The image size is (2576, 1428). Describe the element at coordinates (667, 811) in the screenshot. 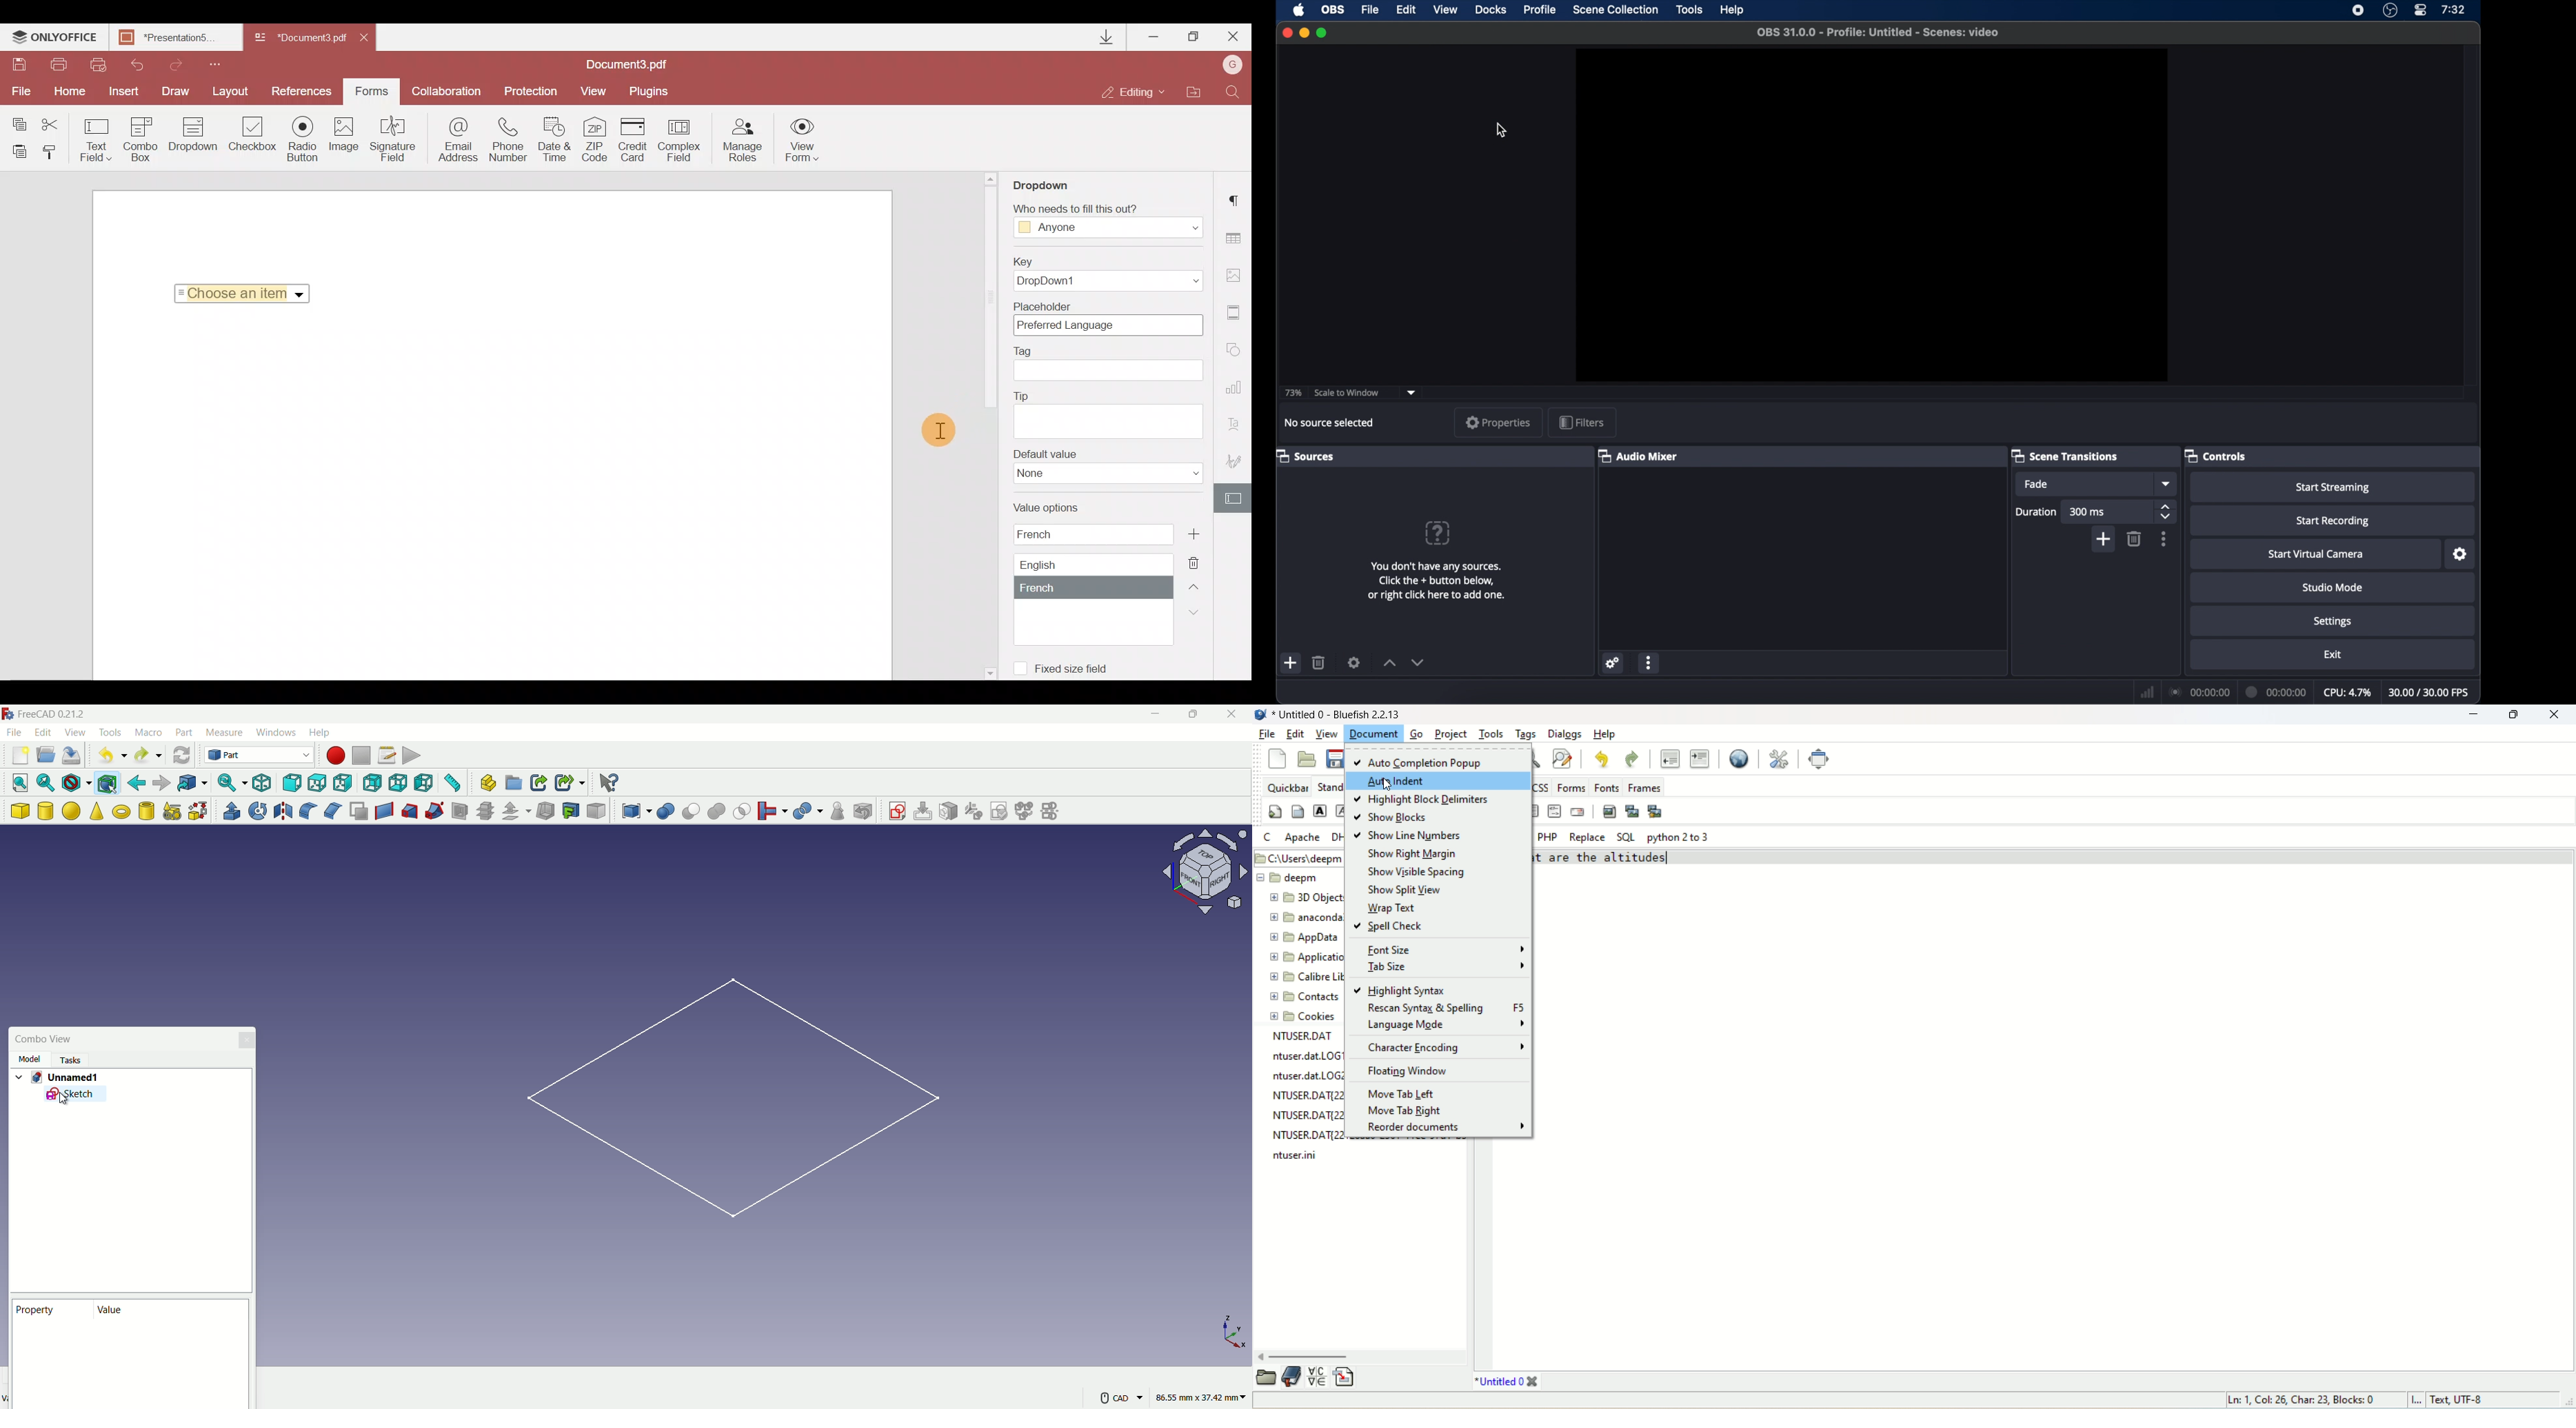

I see `boolean` at that location.